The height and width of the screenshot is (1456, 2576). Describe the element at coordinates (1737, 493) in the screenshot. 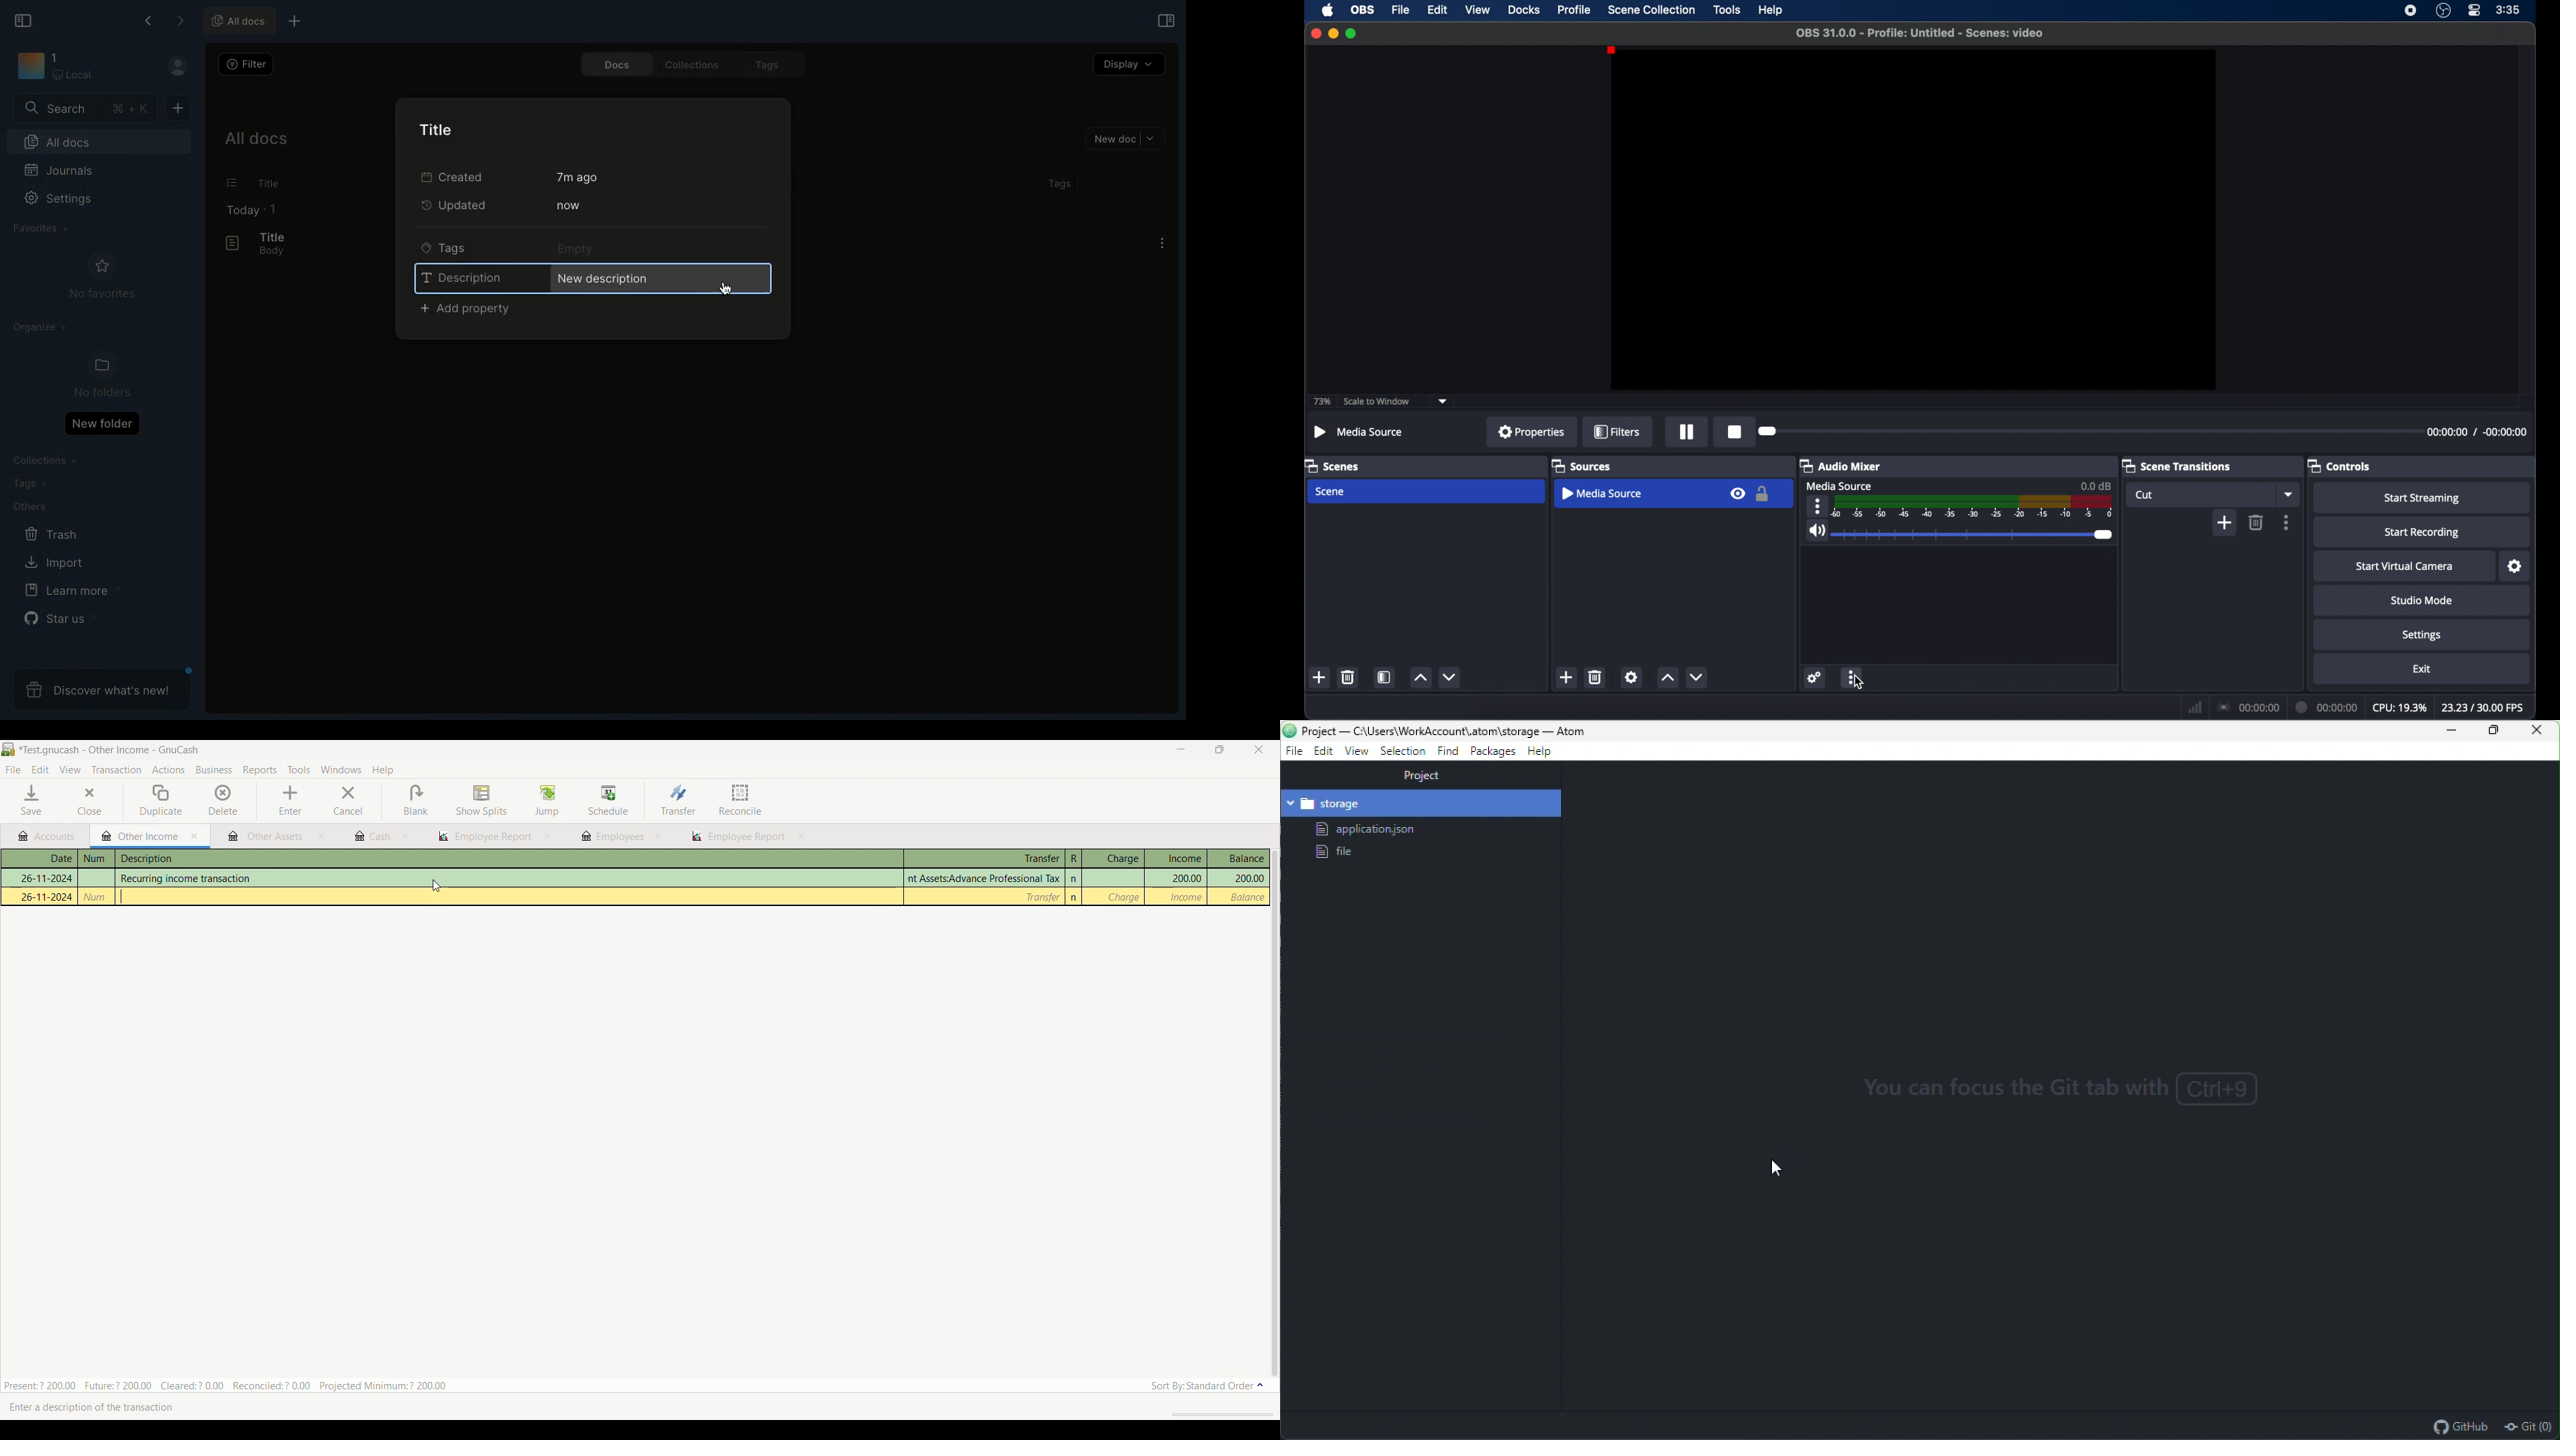

I see `visibility icon` at that location.